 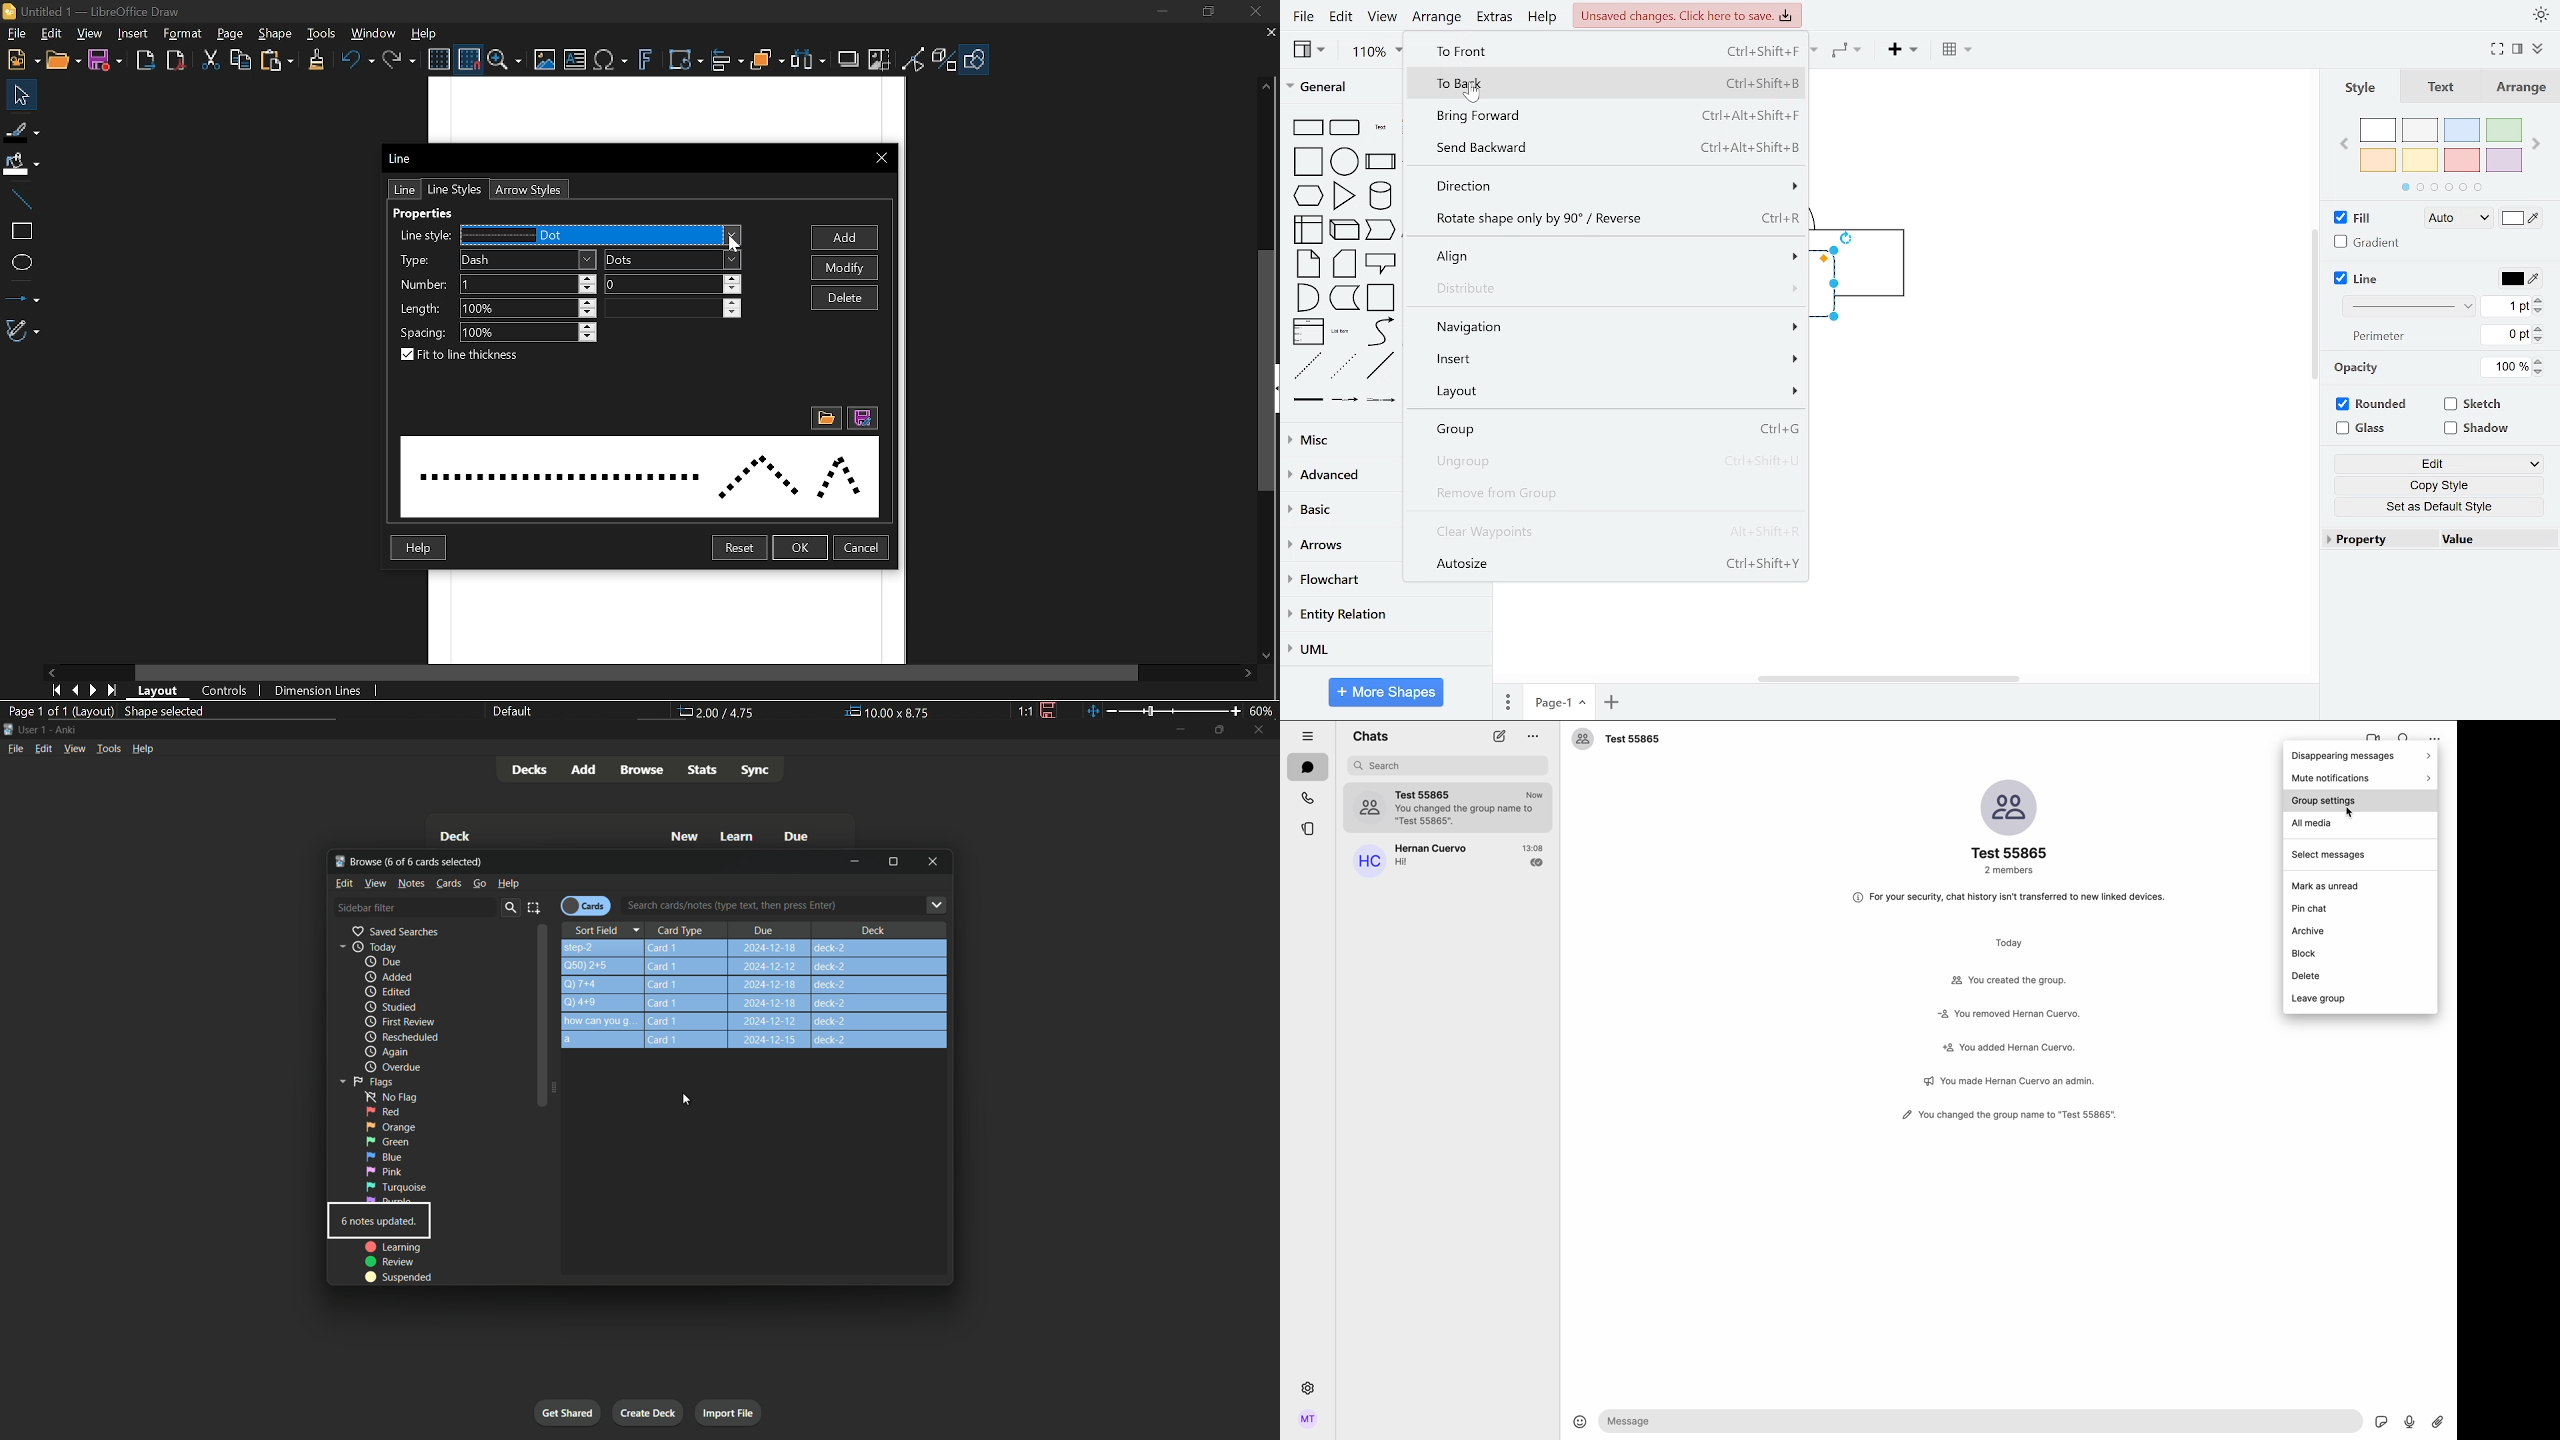 What do you see at coordinates (2366, 242) in the screenshot?
I see `gradient` at bounding box center [2366, 242].